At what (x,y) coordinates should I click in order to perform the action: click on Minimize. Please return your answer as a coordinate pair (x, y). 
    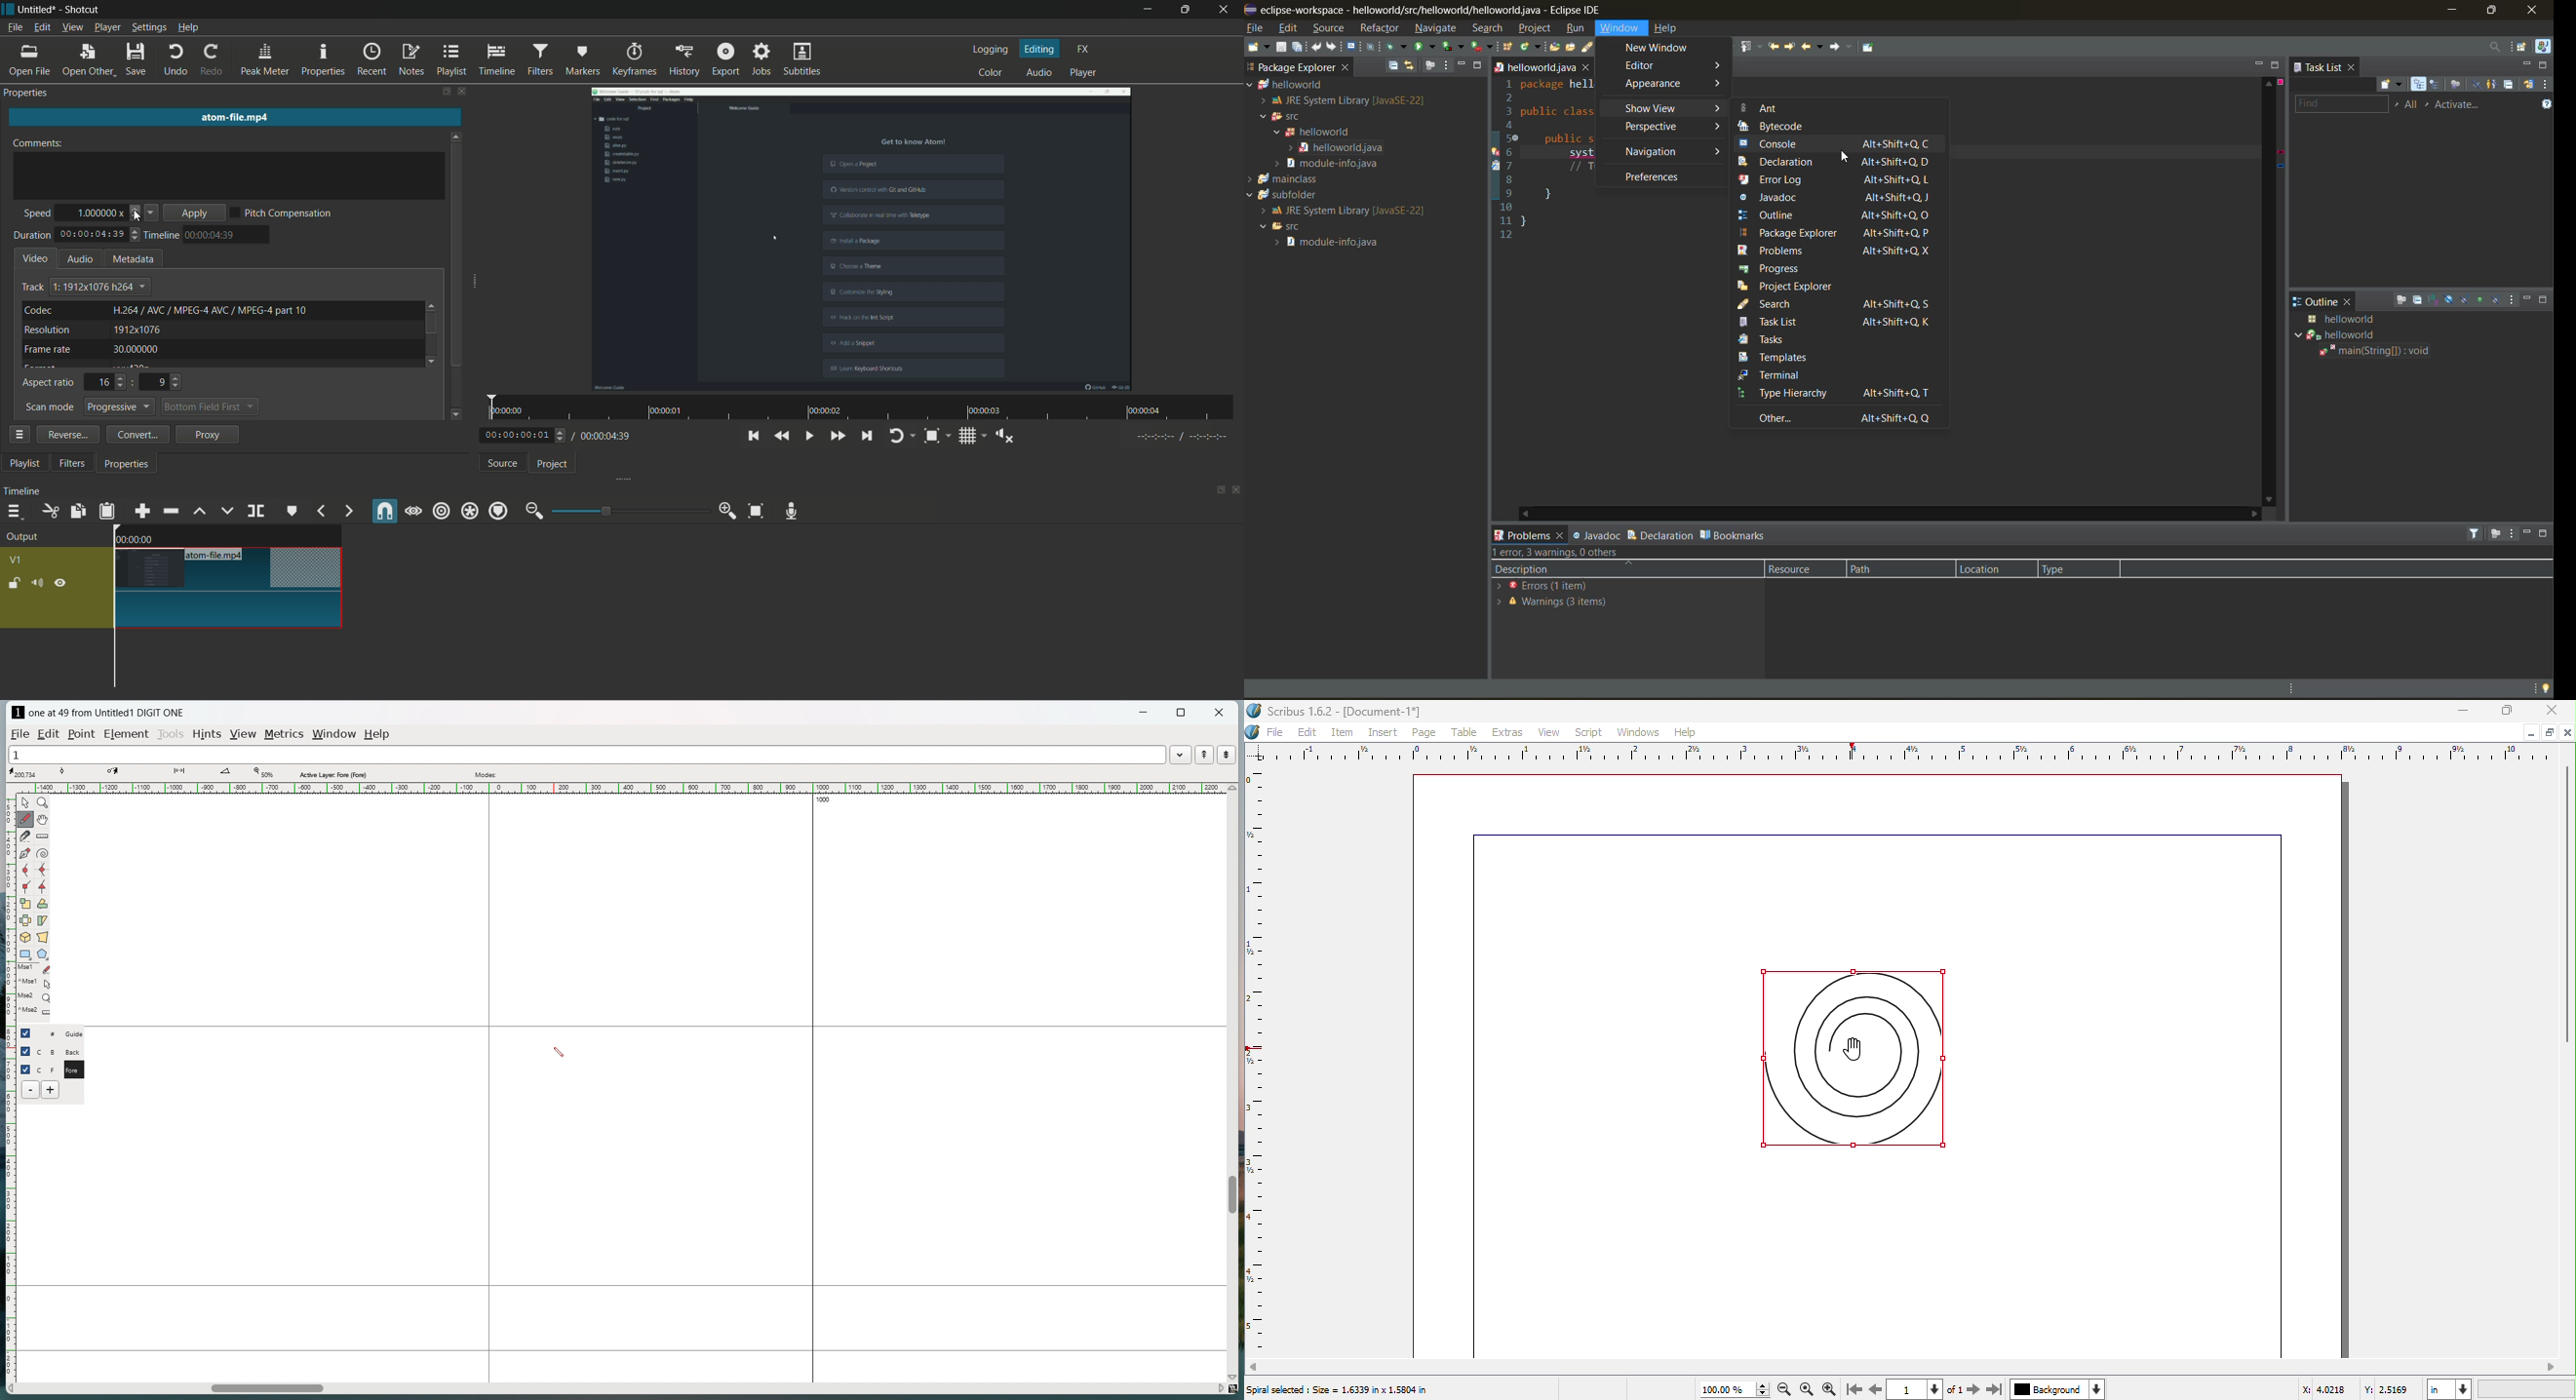
    Looking at the image, I should click on (2550, 732).